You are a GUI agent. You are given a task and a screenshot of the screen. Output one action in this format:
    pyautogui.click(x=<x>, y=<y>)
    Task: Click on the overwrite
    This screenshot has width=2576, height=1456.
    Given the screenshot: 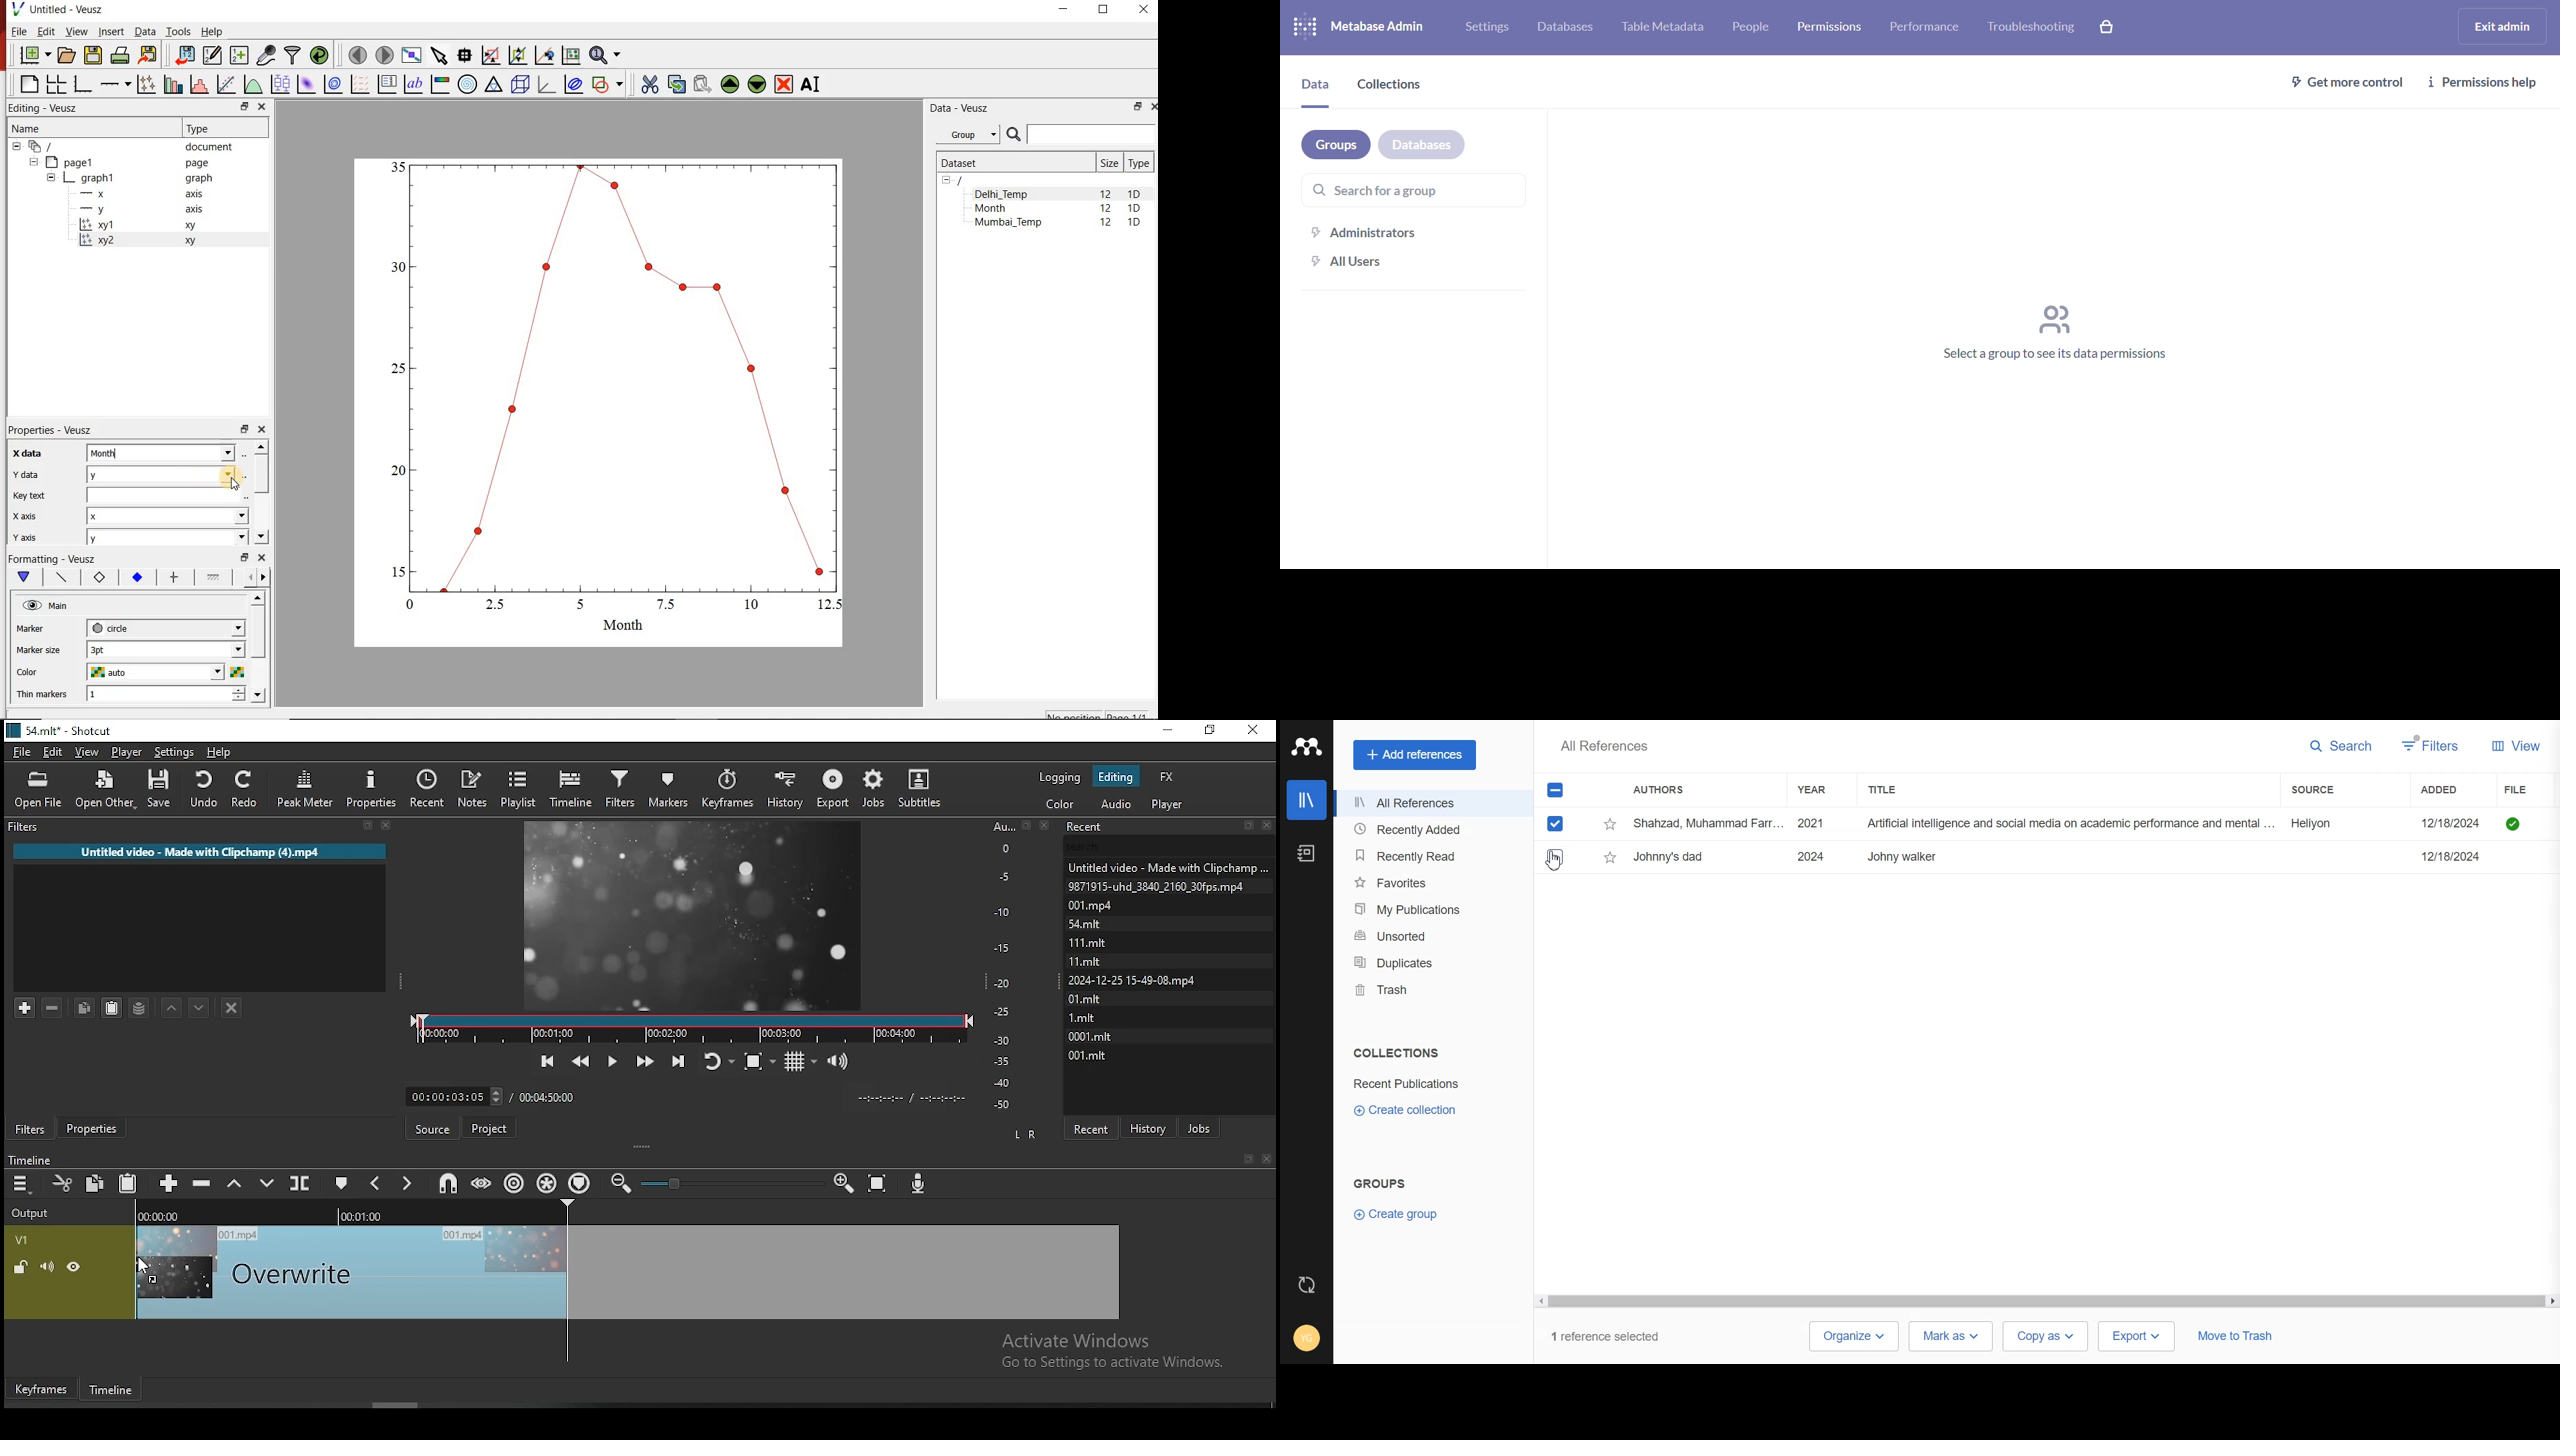 What is the action you would take?
    pyautogui.click(x=267, y=1182)
    